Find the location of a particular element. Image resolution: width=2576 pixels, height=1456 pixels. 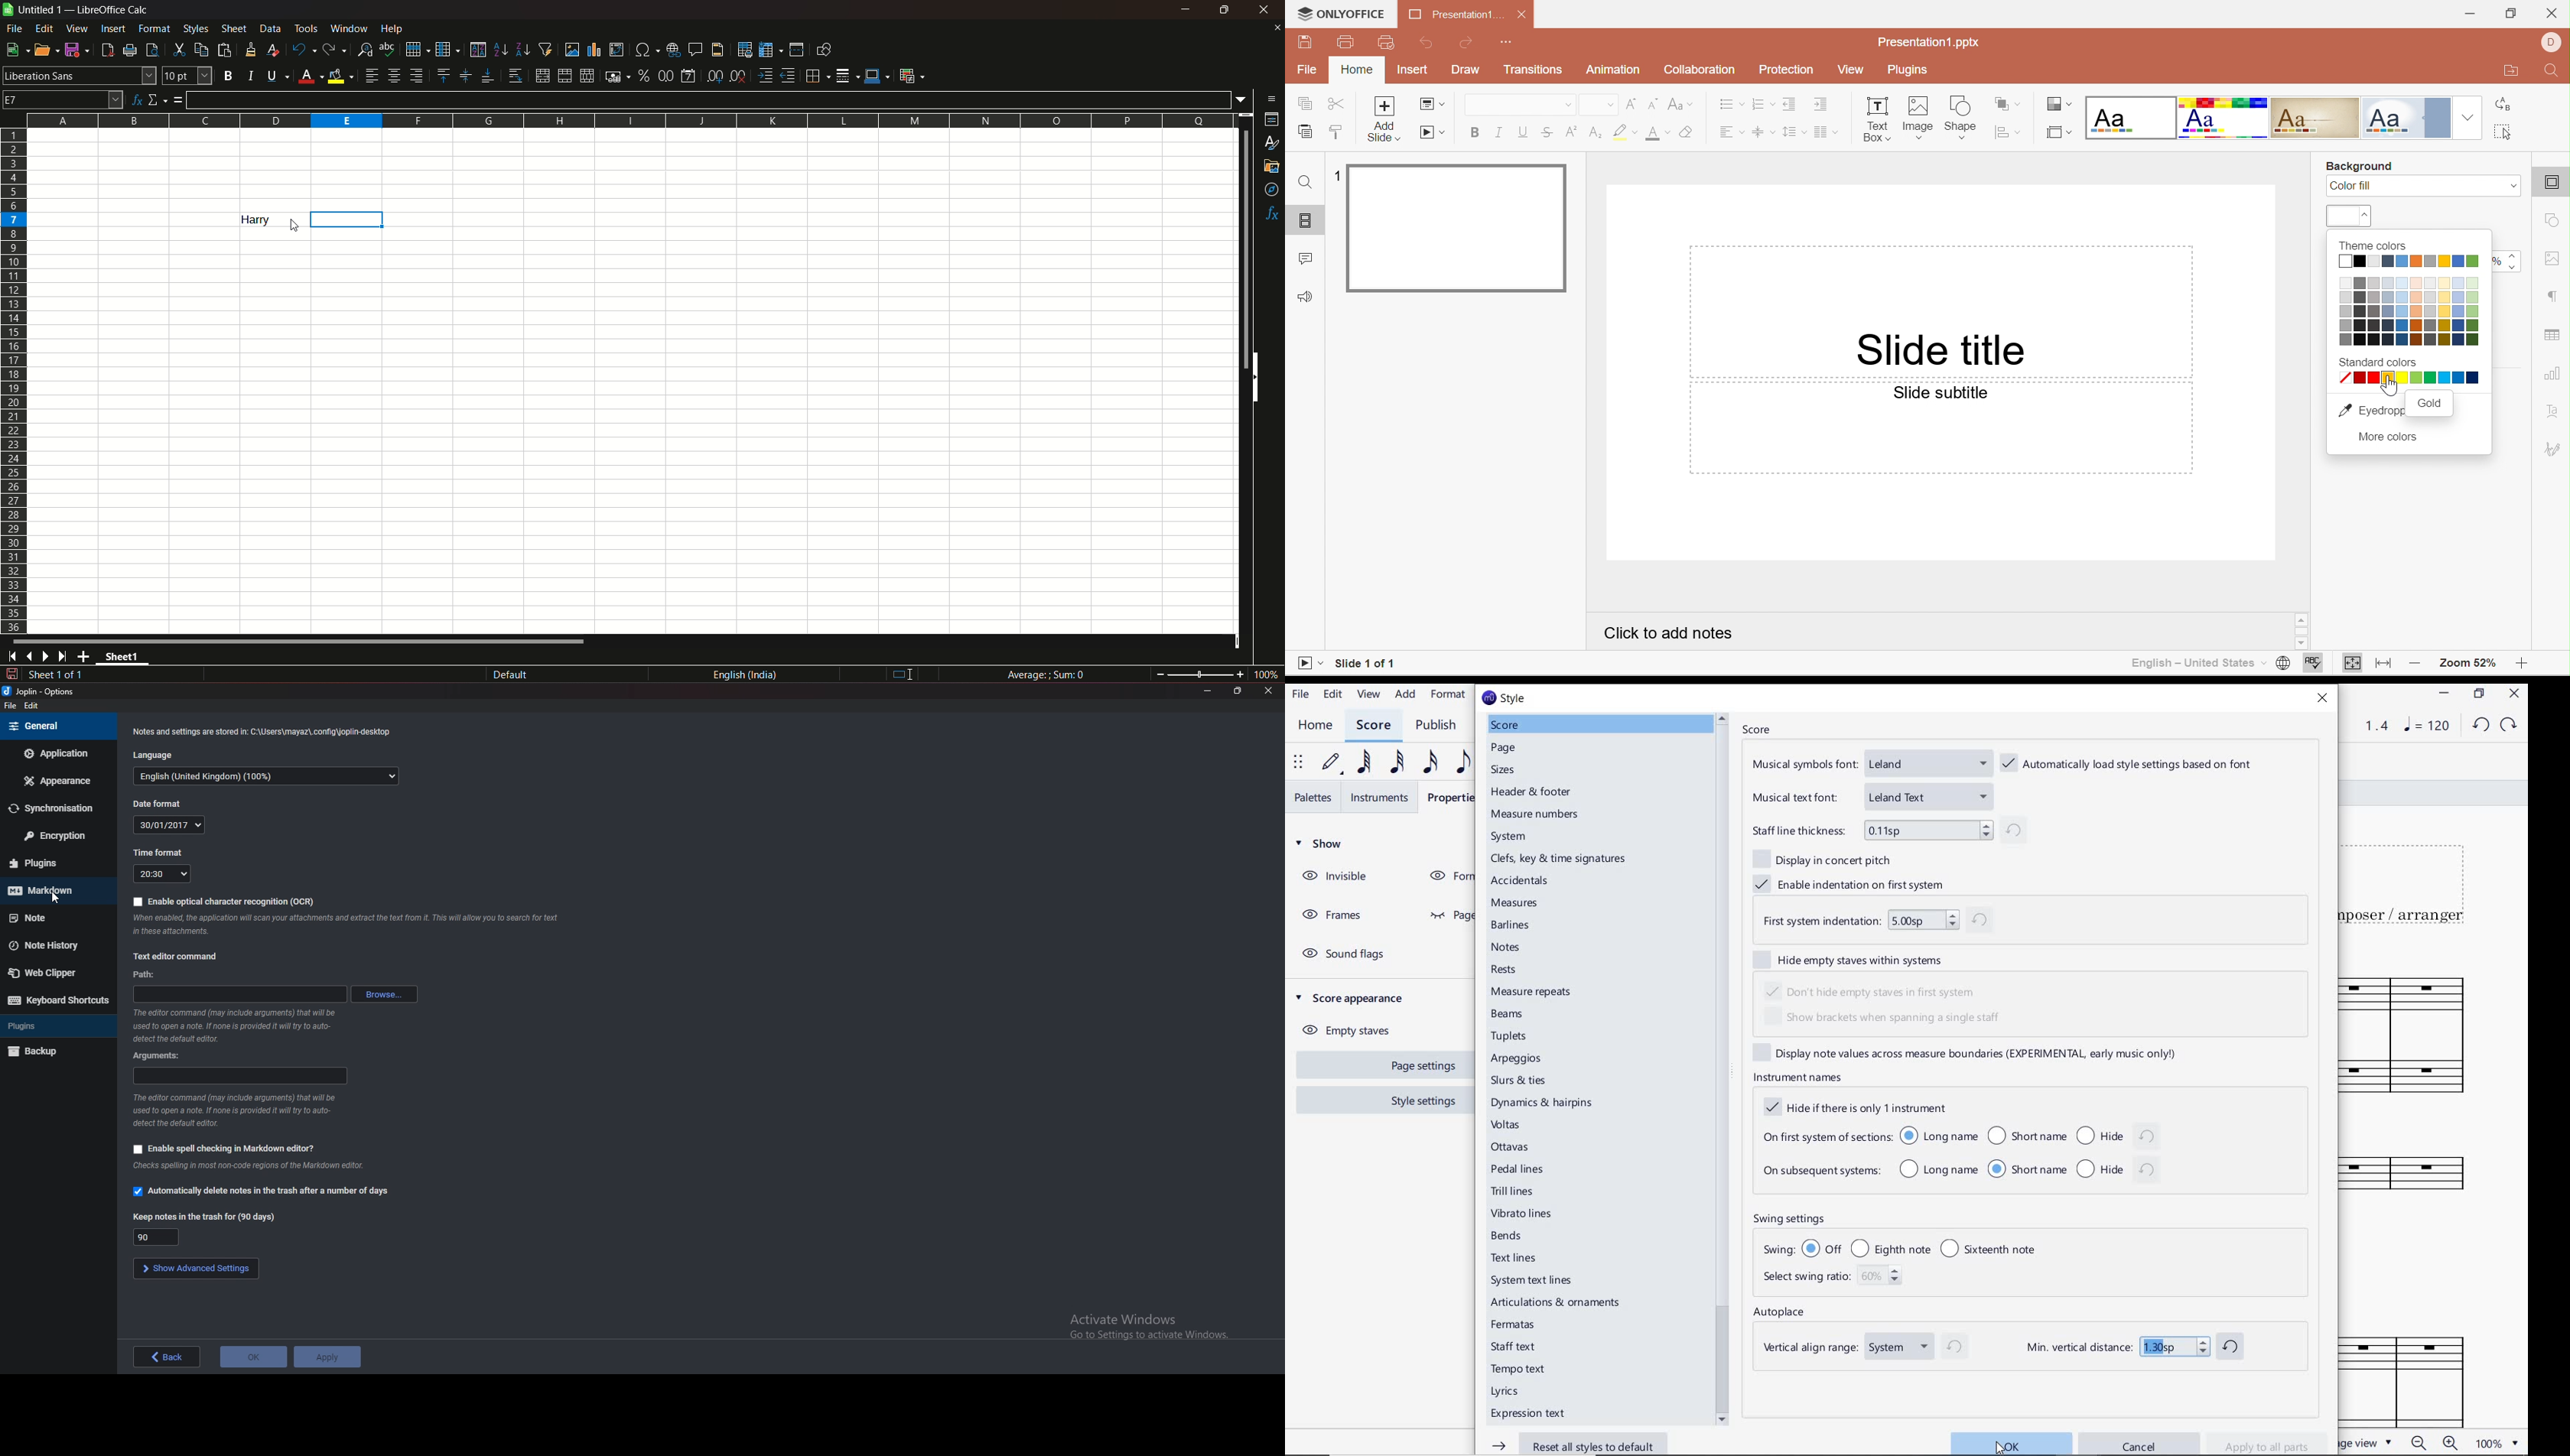

cursor is located at coordinates (2002, 1446).